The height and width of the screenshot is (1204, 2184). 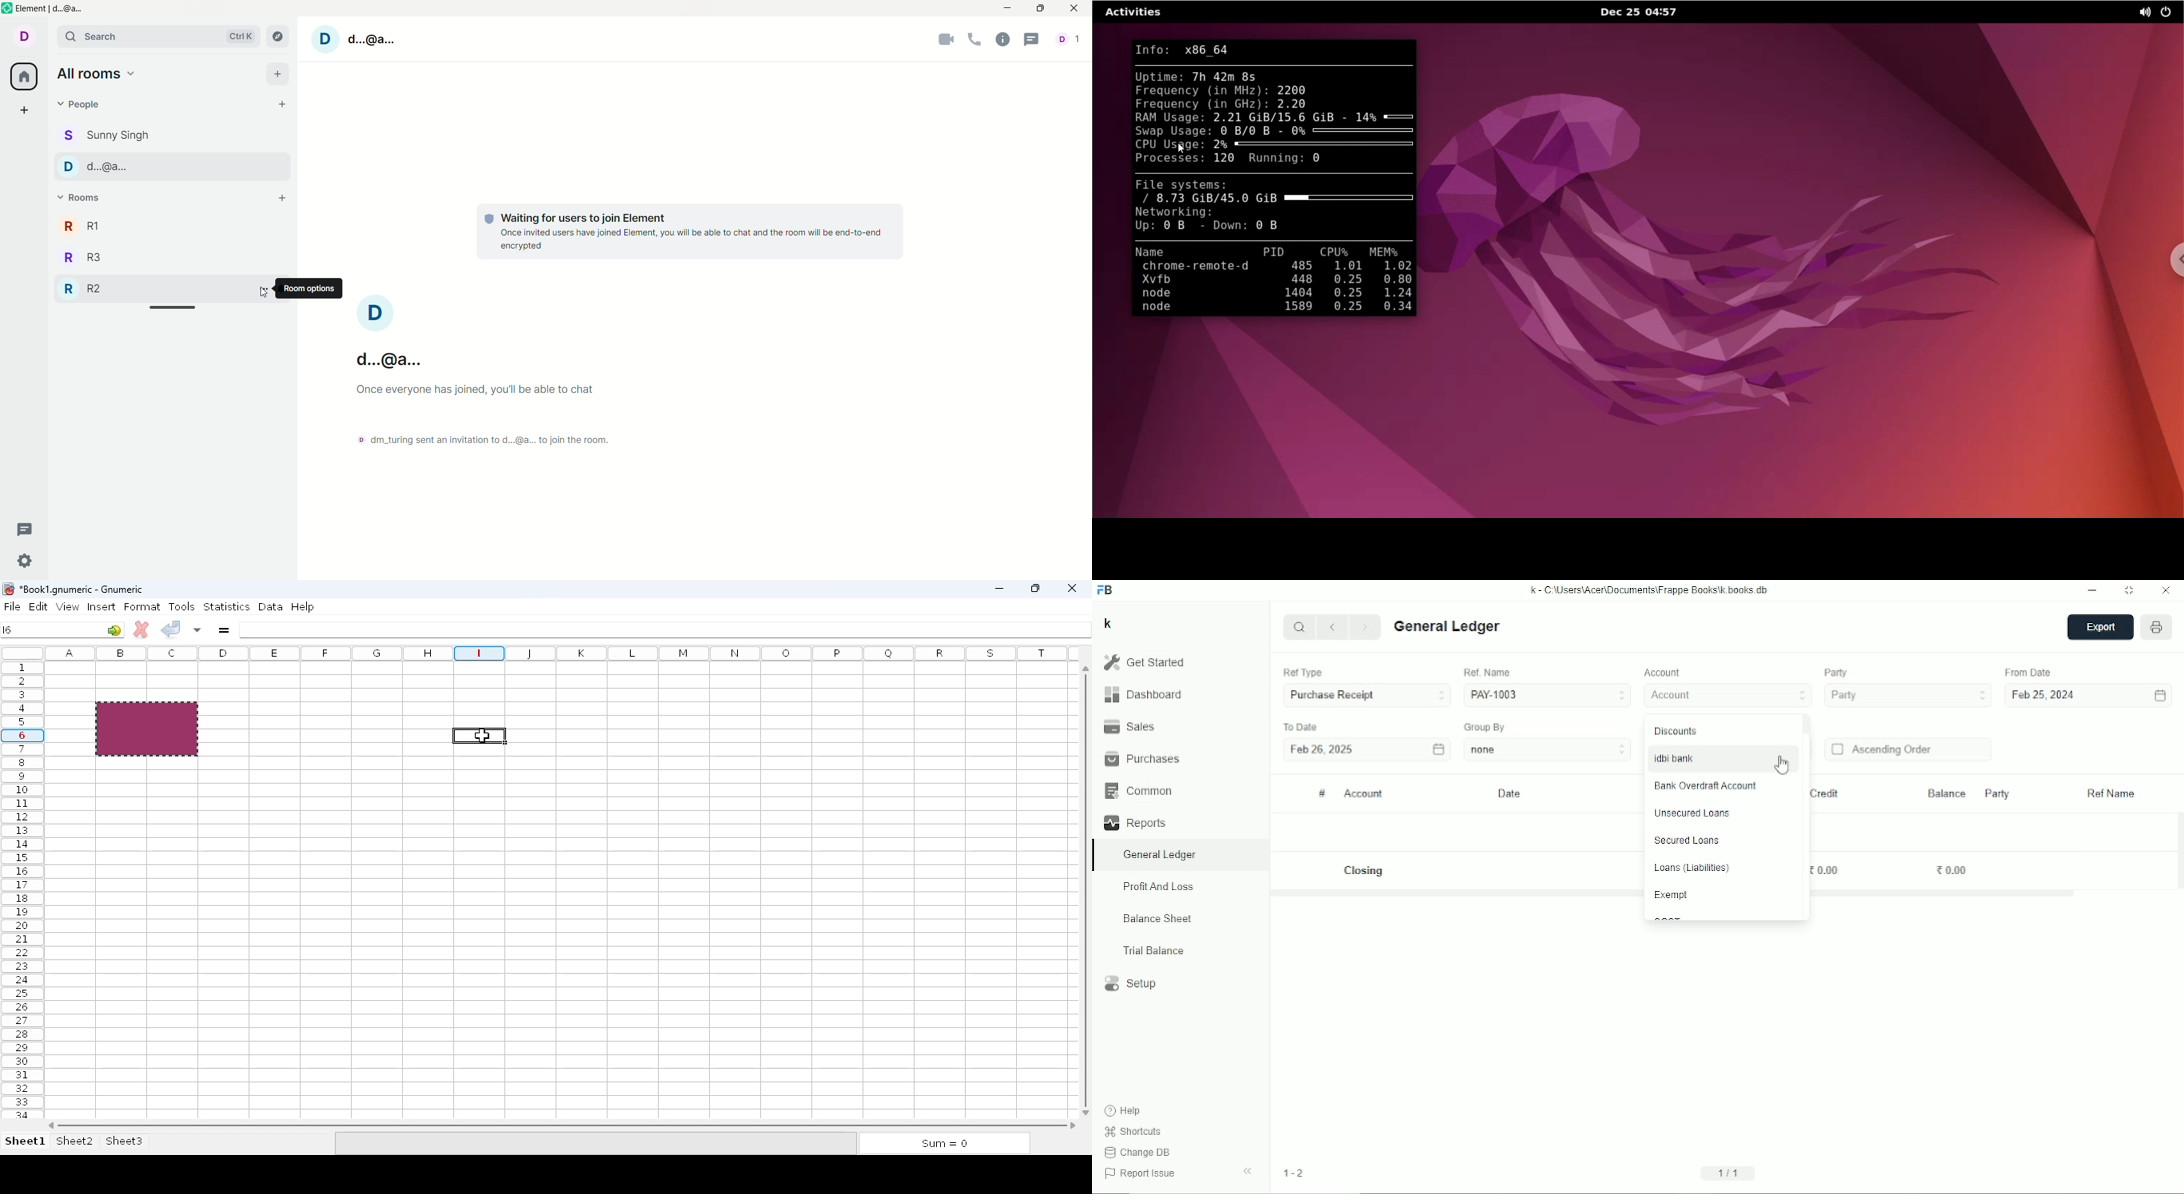 I want to click on Account, so click(x=1729, y=696).